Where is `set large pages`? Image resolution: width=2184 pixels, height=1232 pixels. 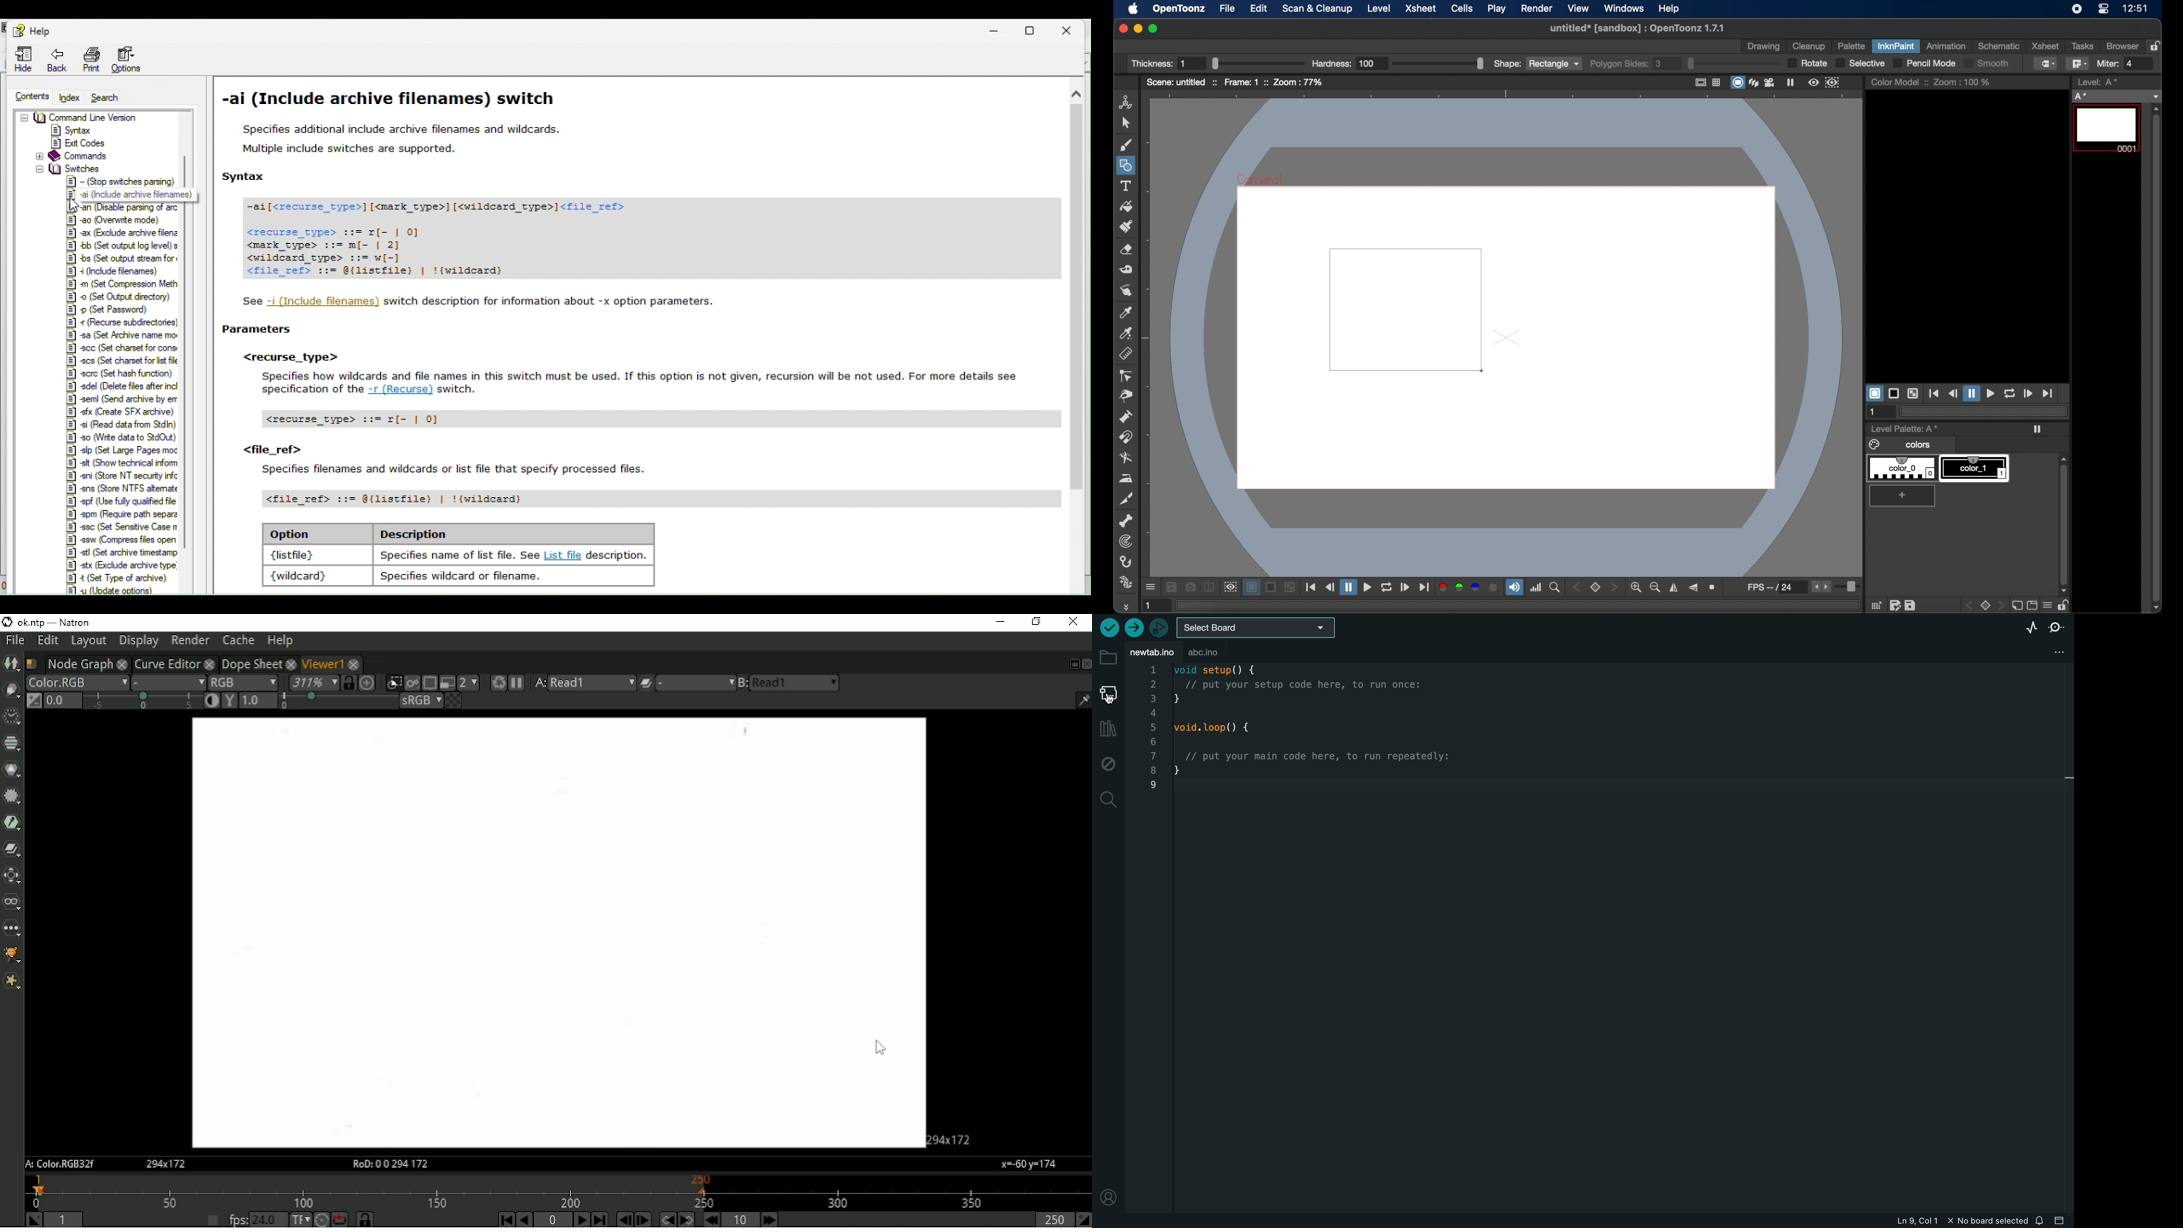
set large pages is located at coordinates (123, 449).